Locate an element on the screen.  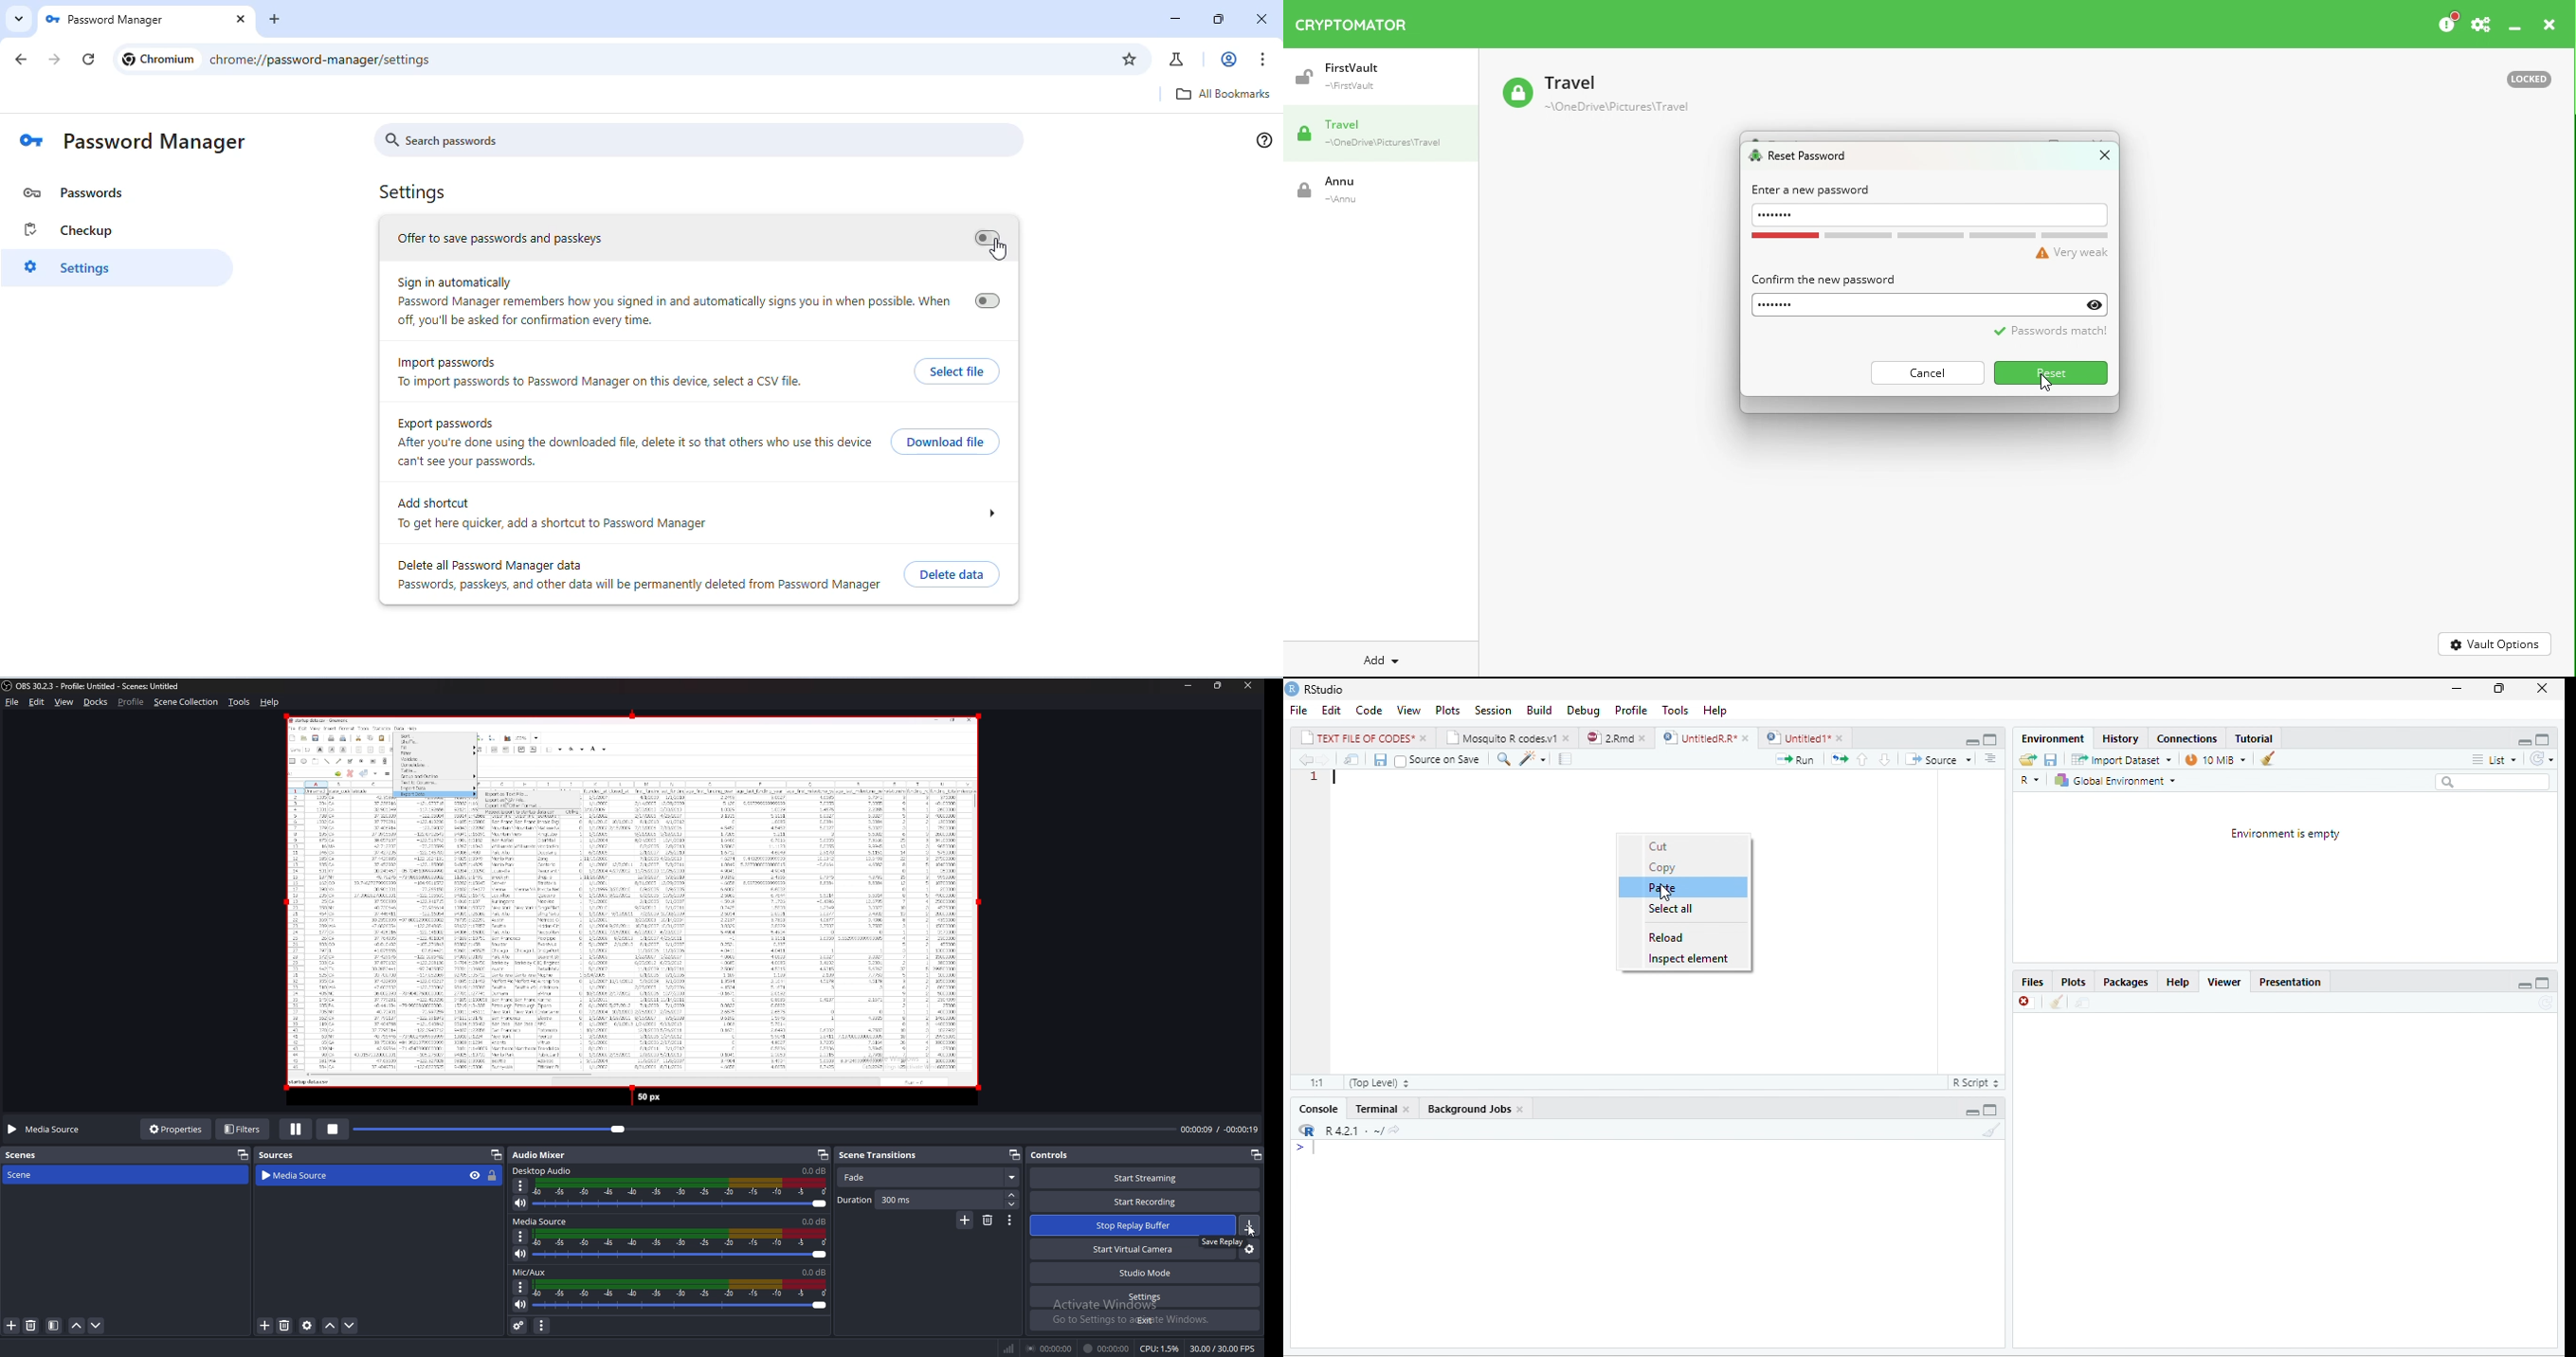
next is located at coordinates (1326, 760).